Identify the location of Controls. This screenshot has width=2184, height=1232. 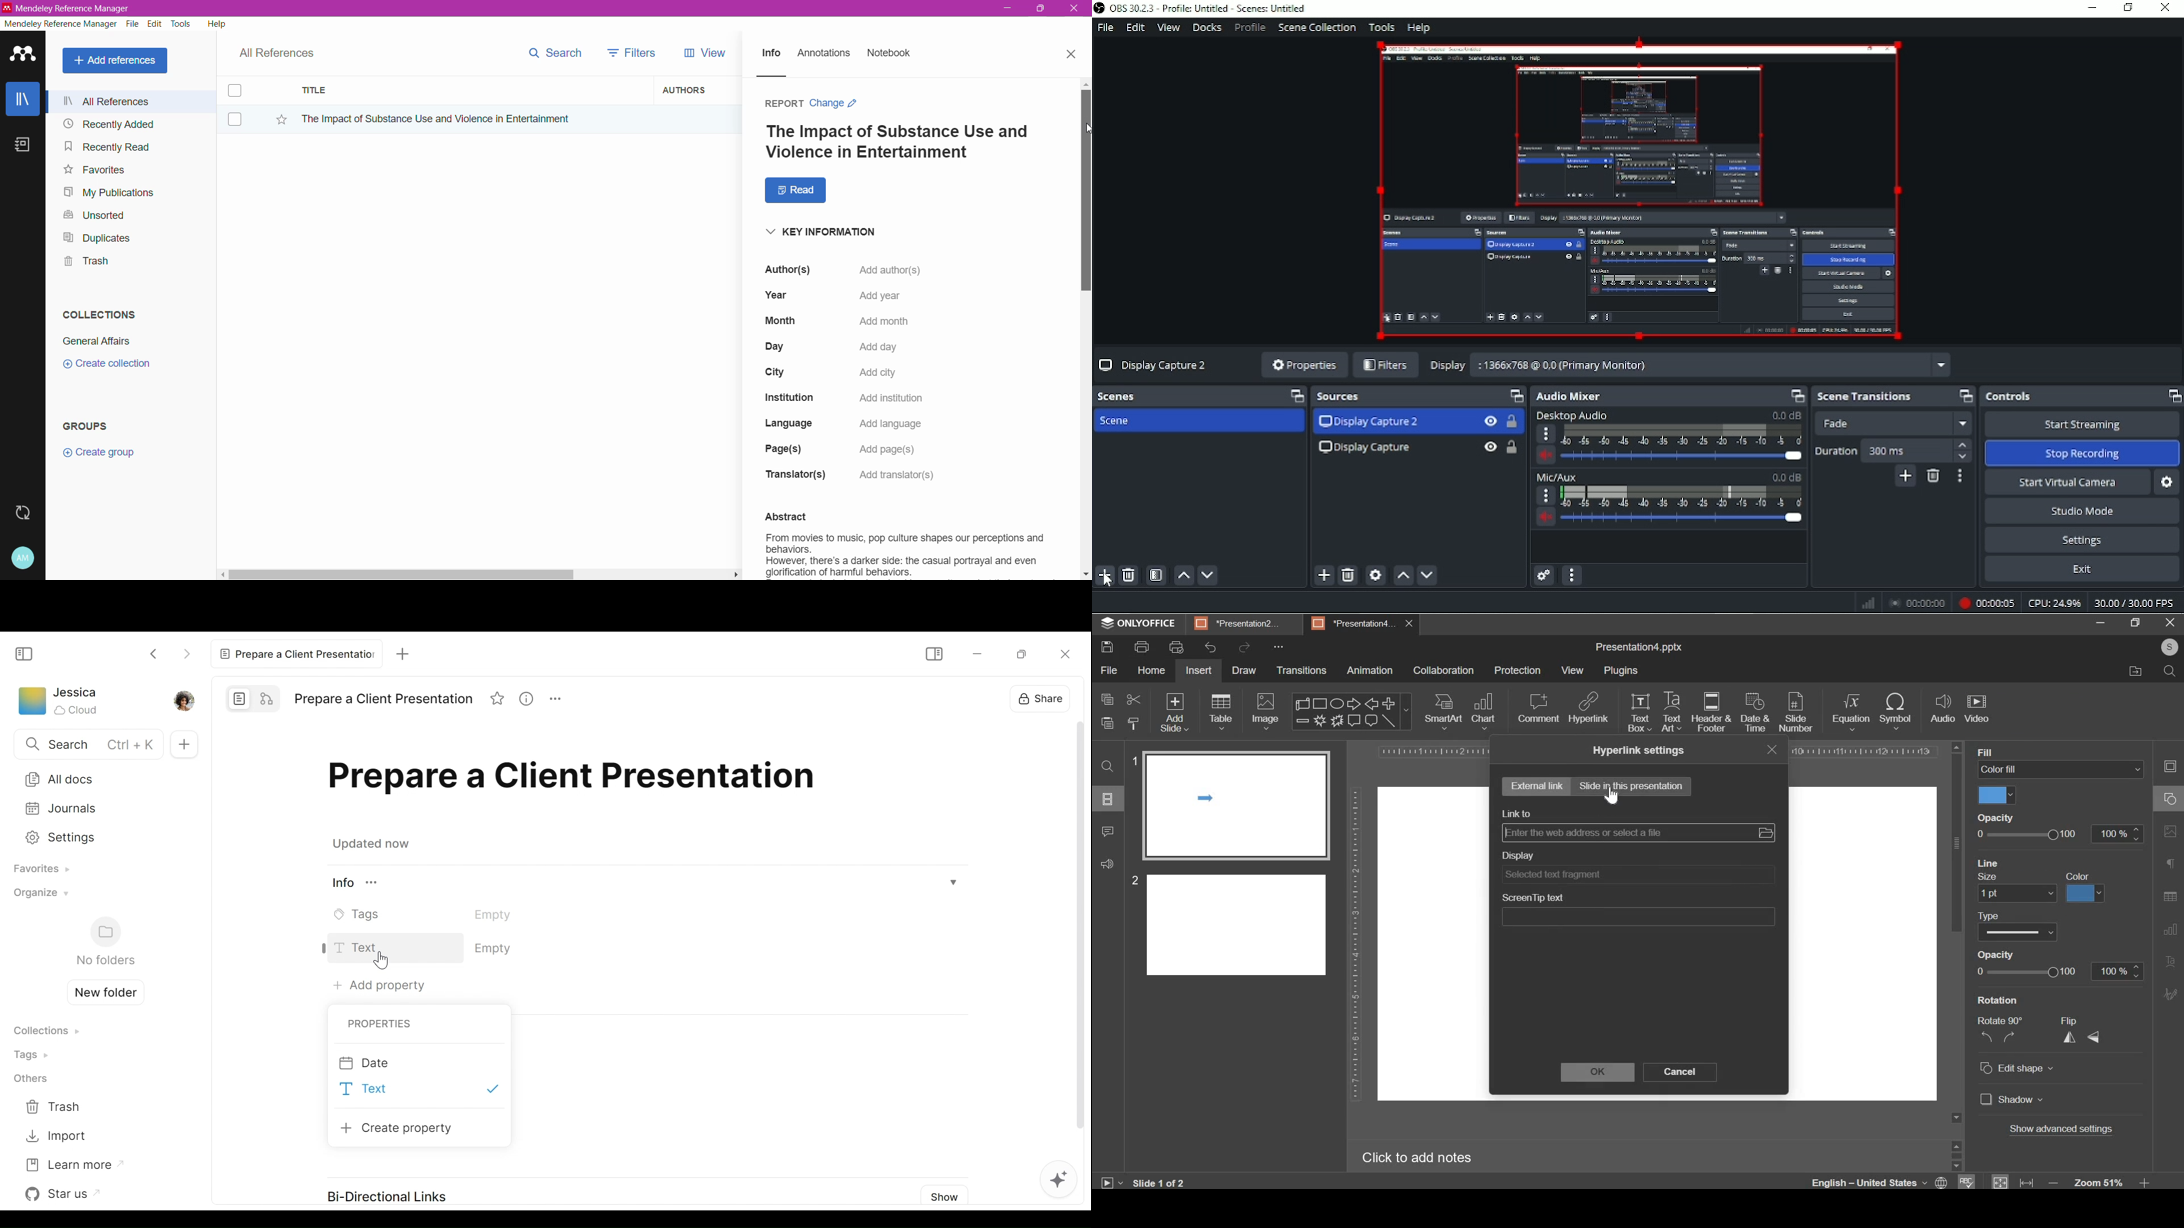
(2012, 397).